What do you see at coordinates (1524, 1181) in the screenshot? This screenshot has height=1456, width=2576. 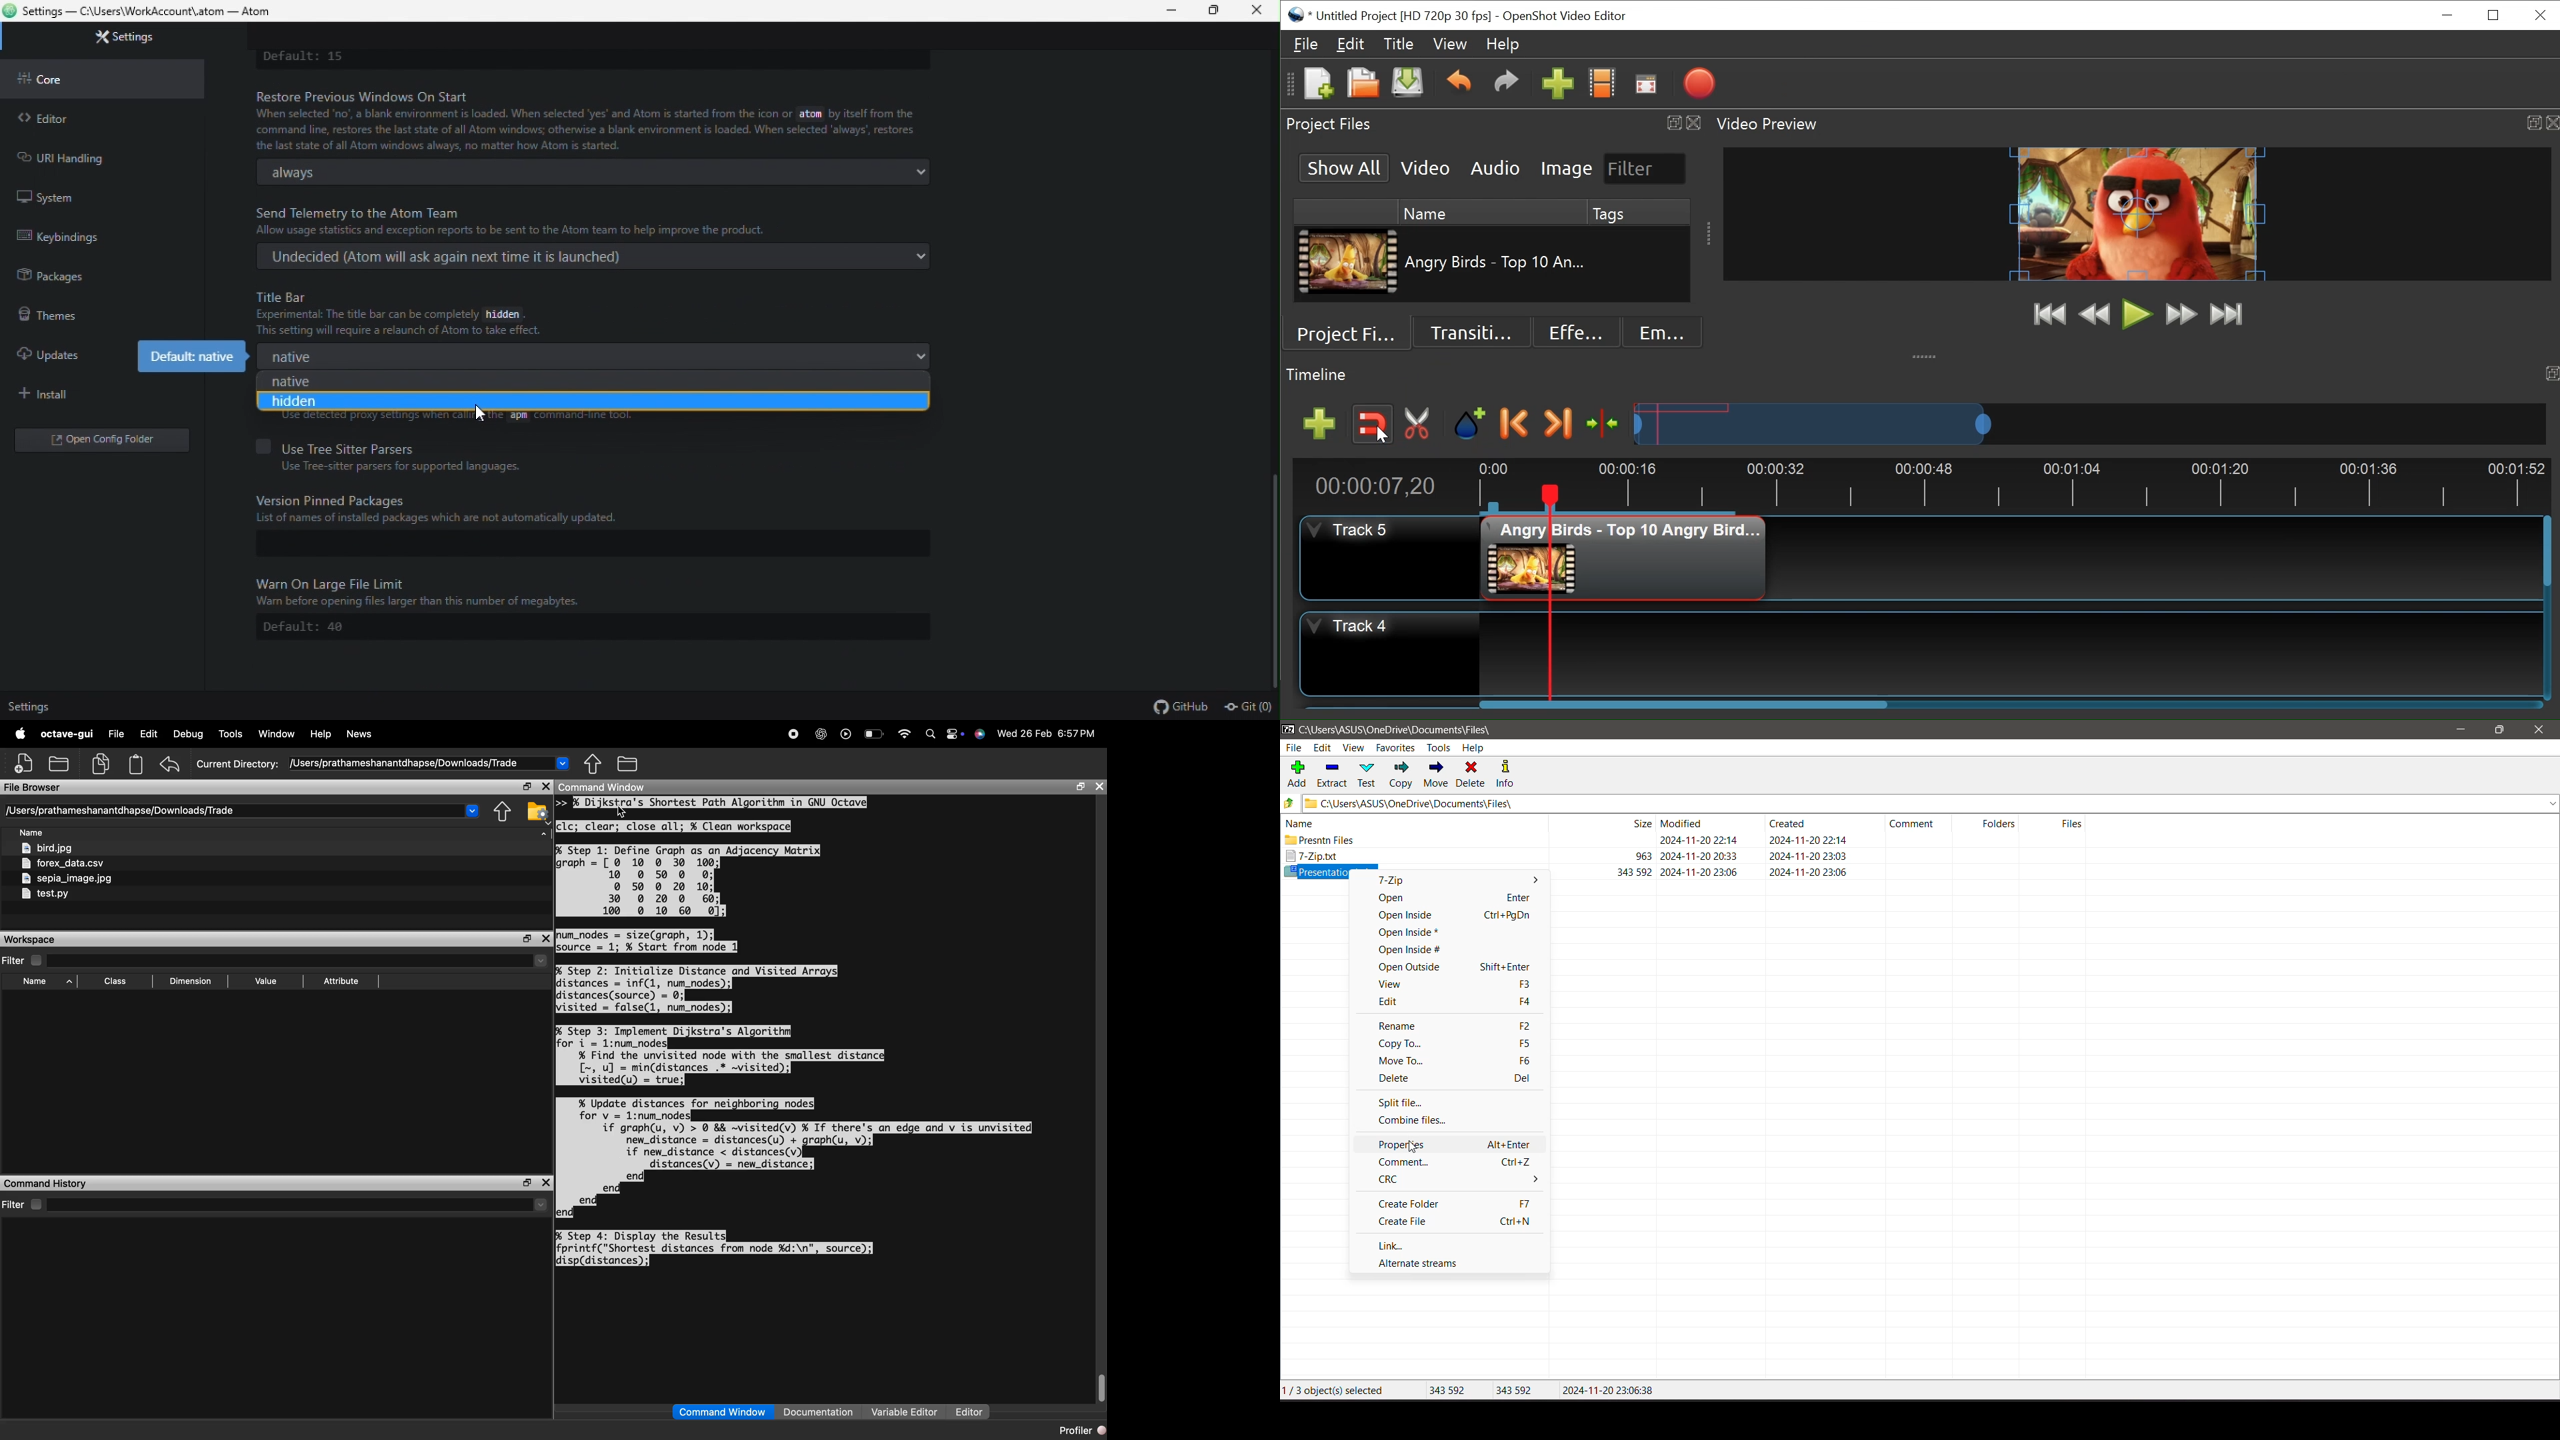 I see `More options` at bounding box center [1524, 1181].